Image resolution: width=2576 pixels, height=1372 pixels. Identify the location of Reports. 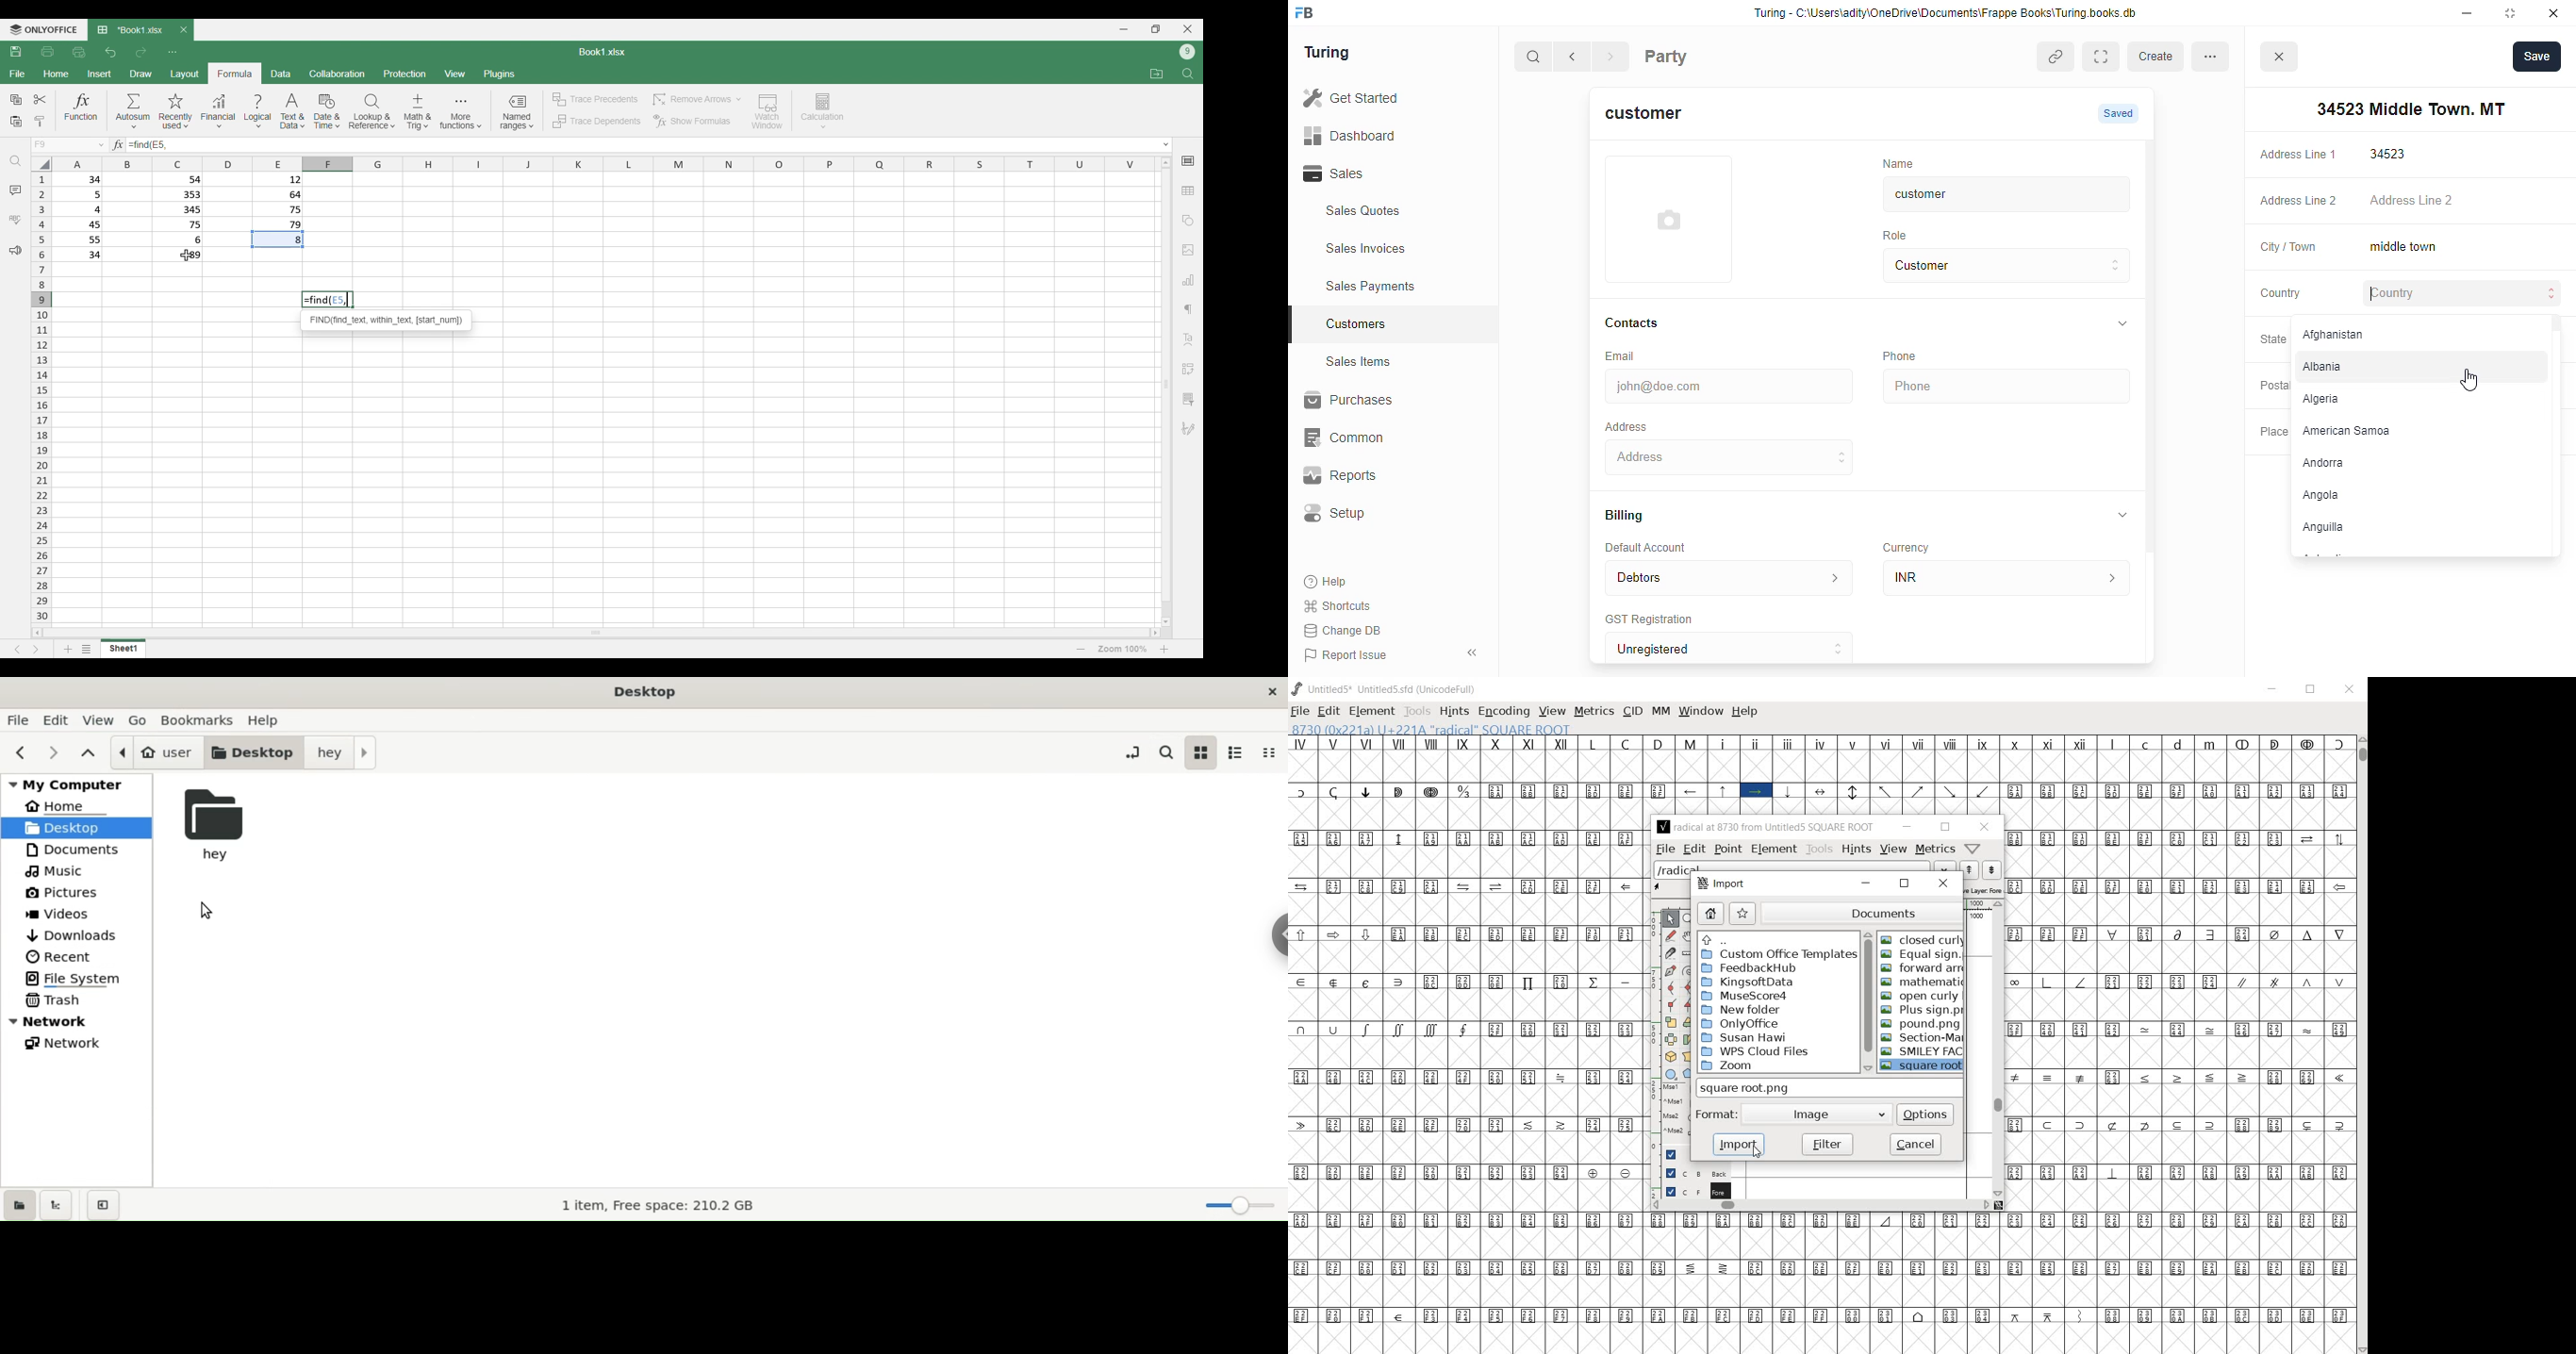
(1374, 476).